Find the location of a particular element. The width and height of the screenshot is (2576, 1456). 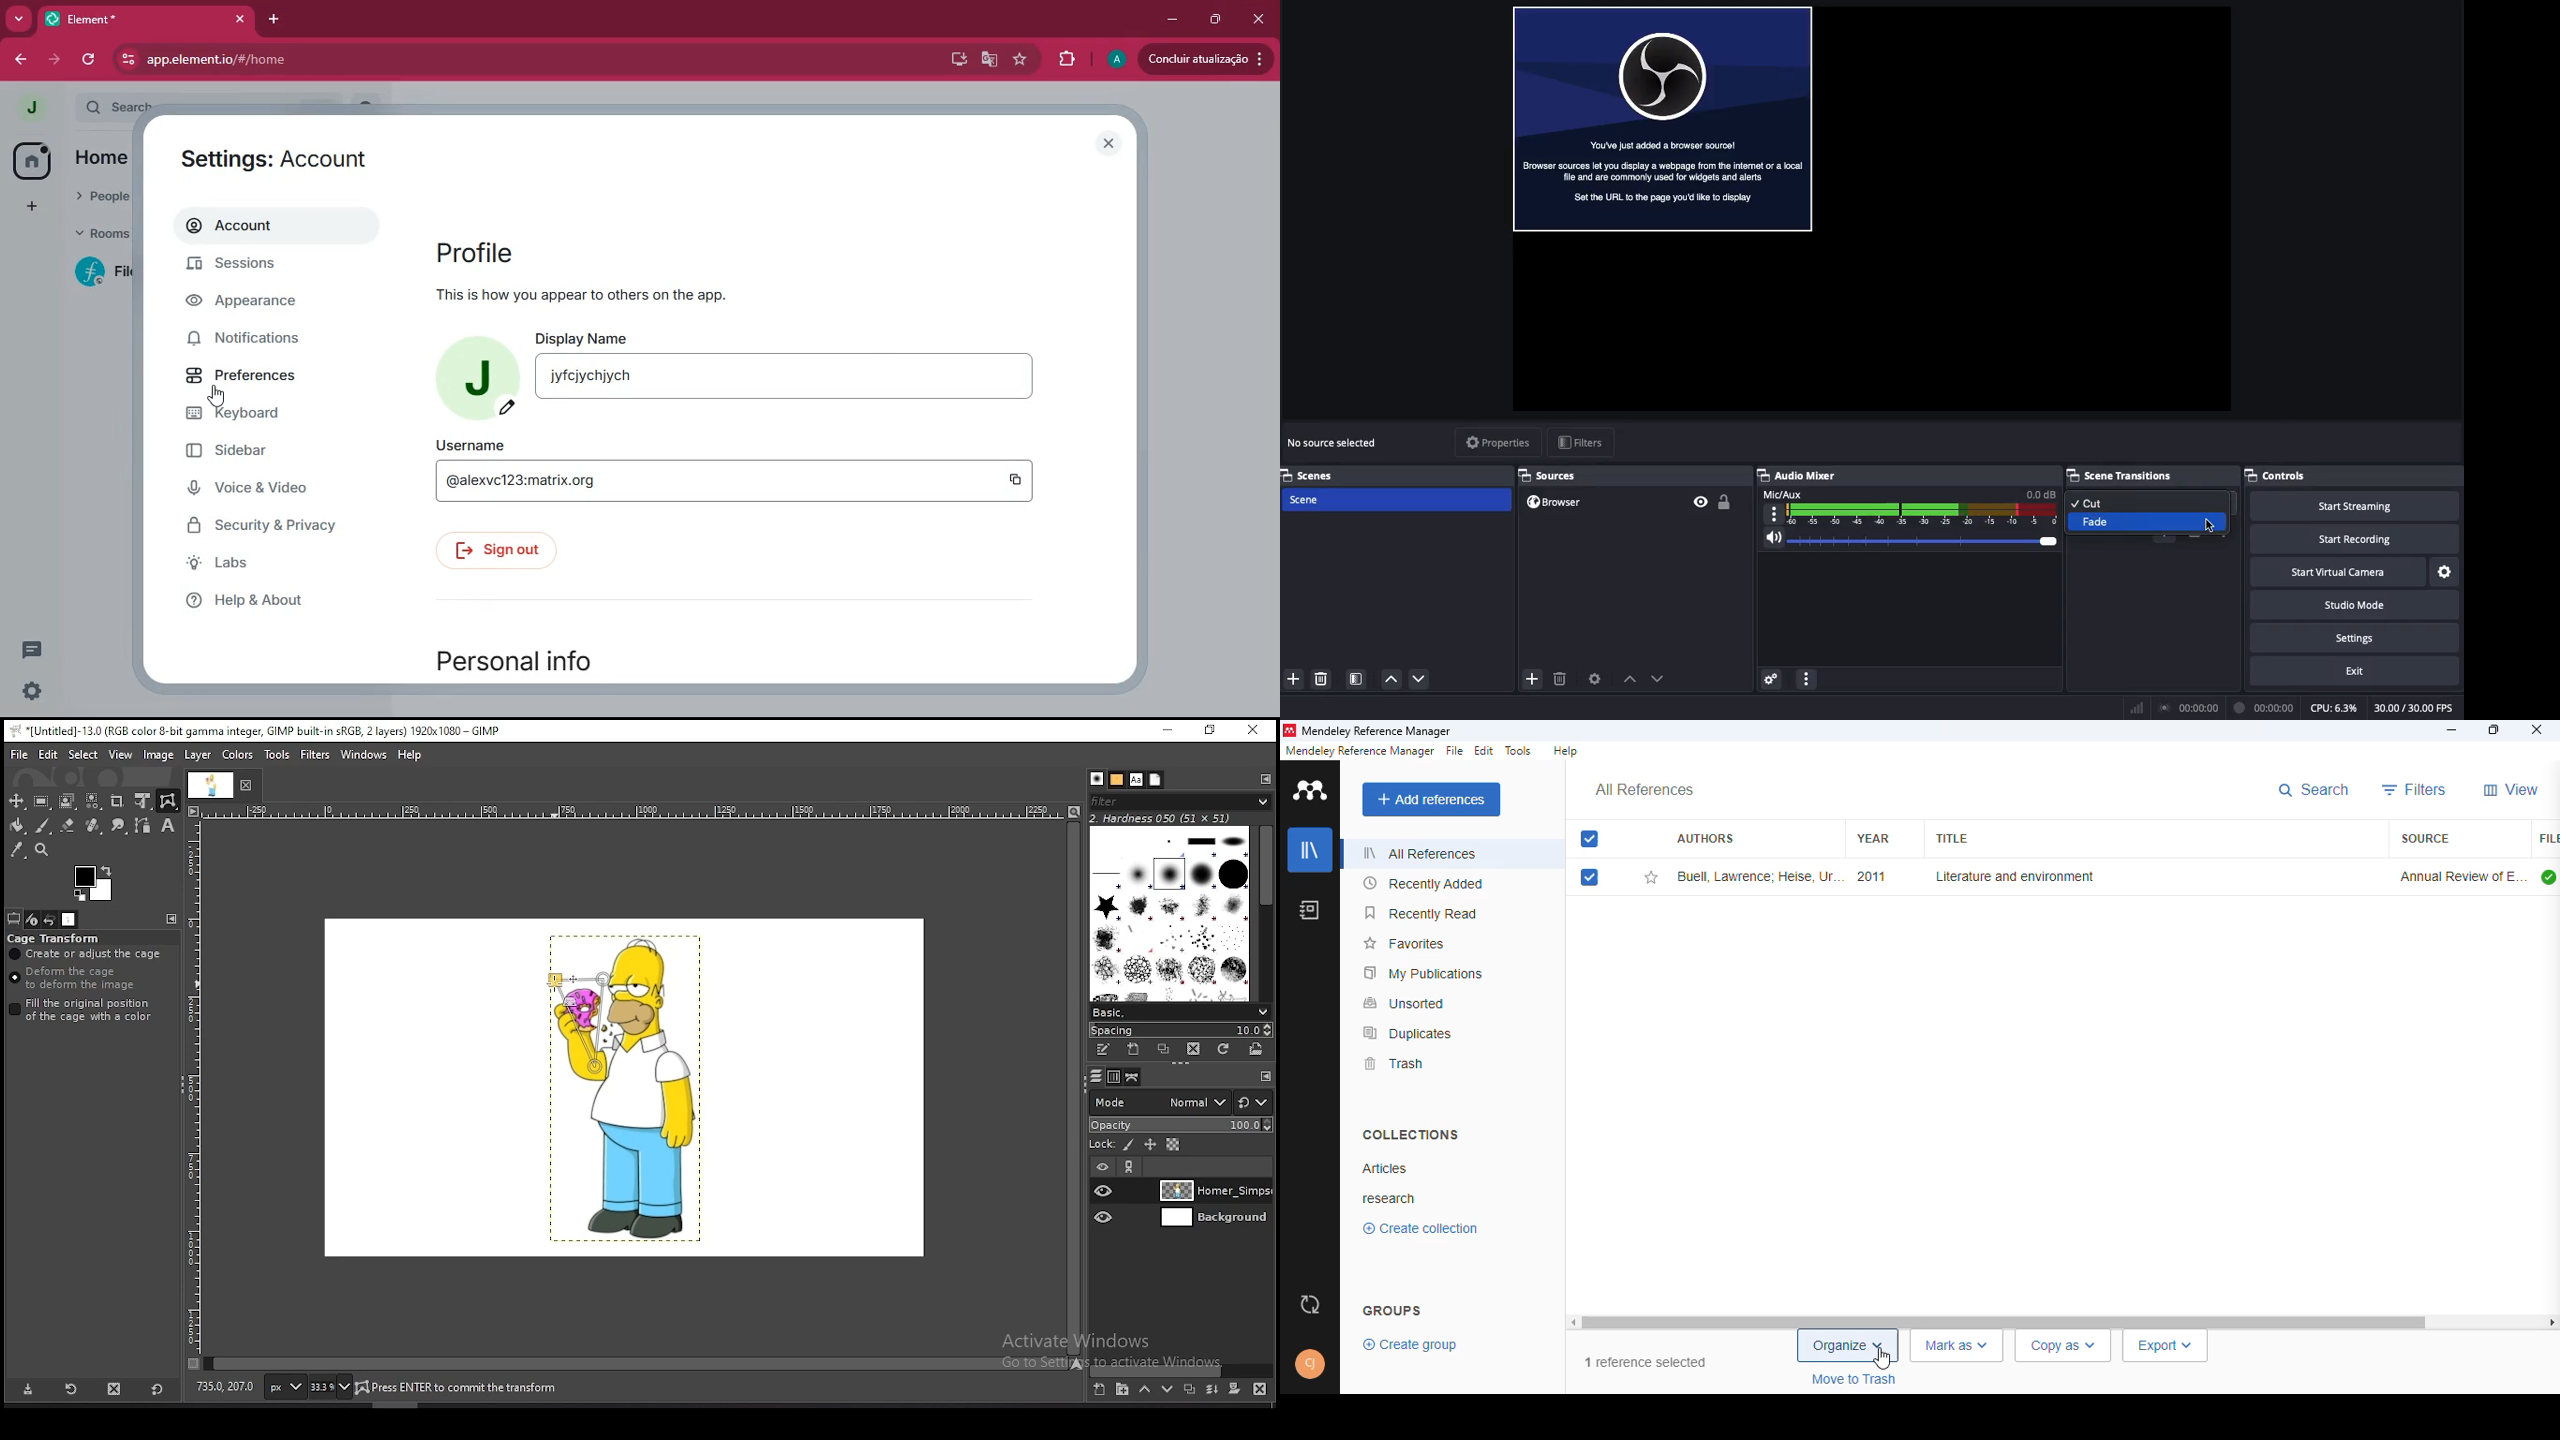

logo is located at coordinates (1288, 730).